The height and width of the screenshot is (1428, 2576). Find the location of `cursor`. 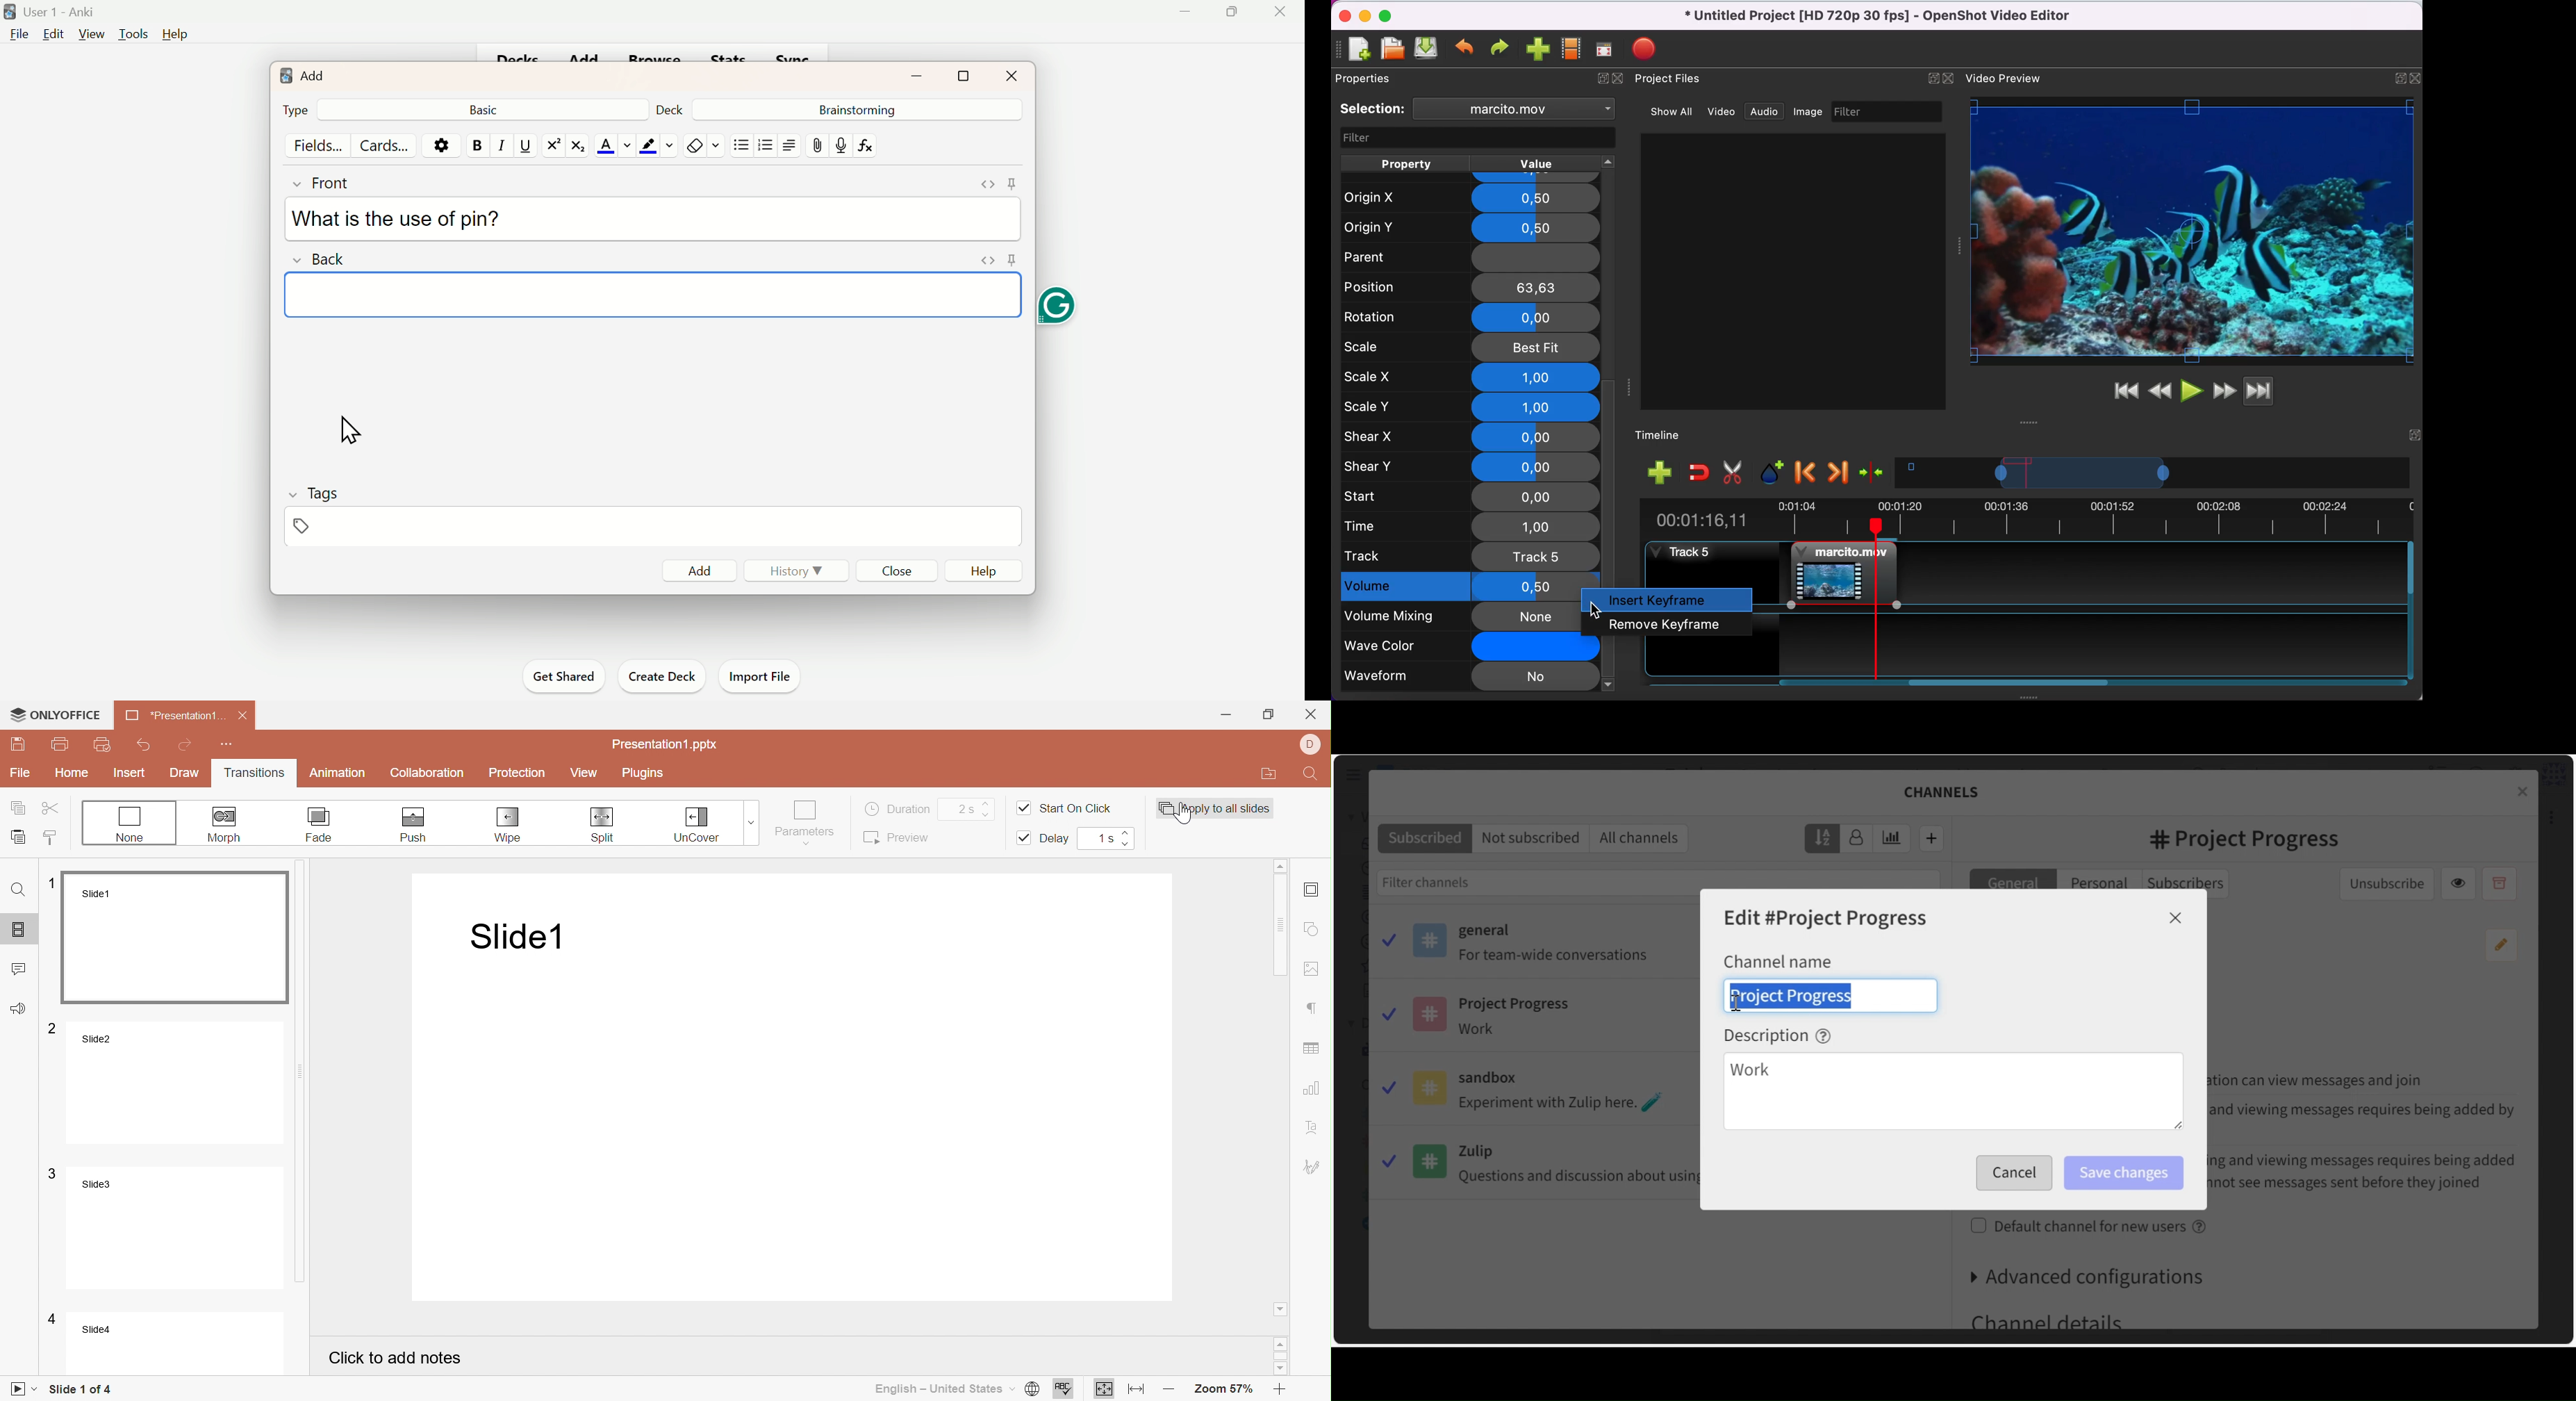

cursor is located at coordinates (347, 431).